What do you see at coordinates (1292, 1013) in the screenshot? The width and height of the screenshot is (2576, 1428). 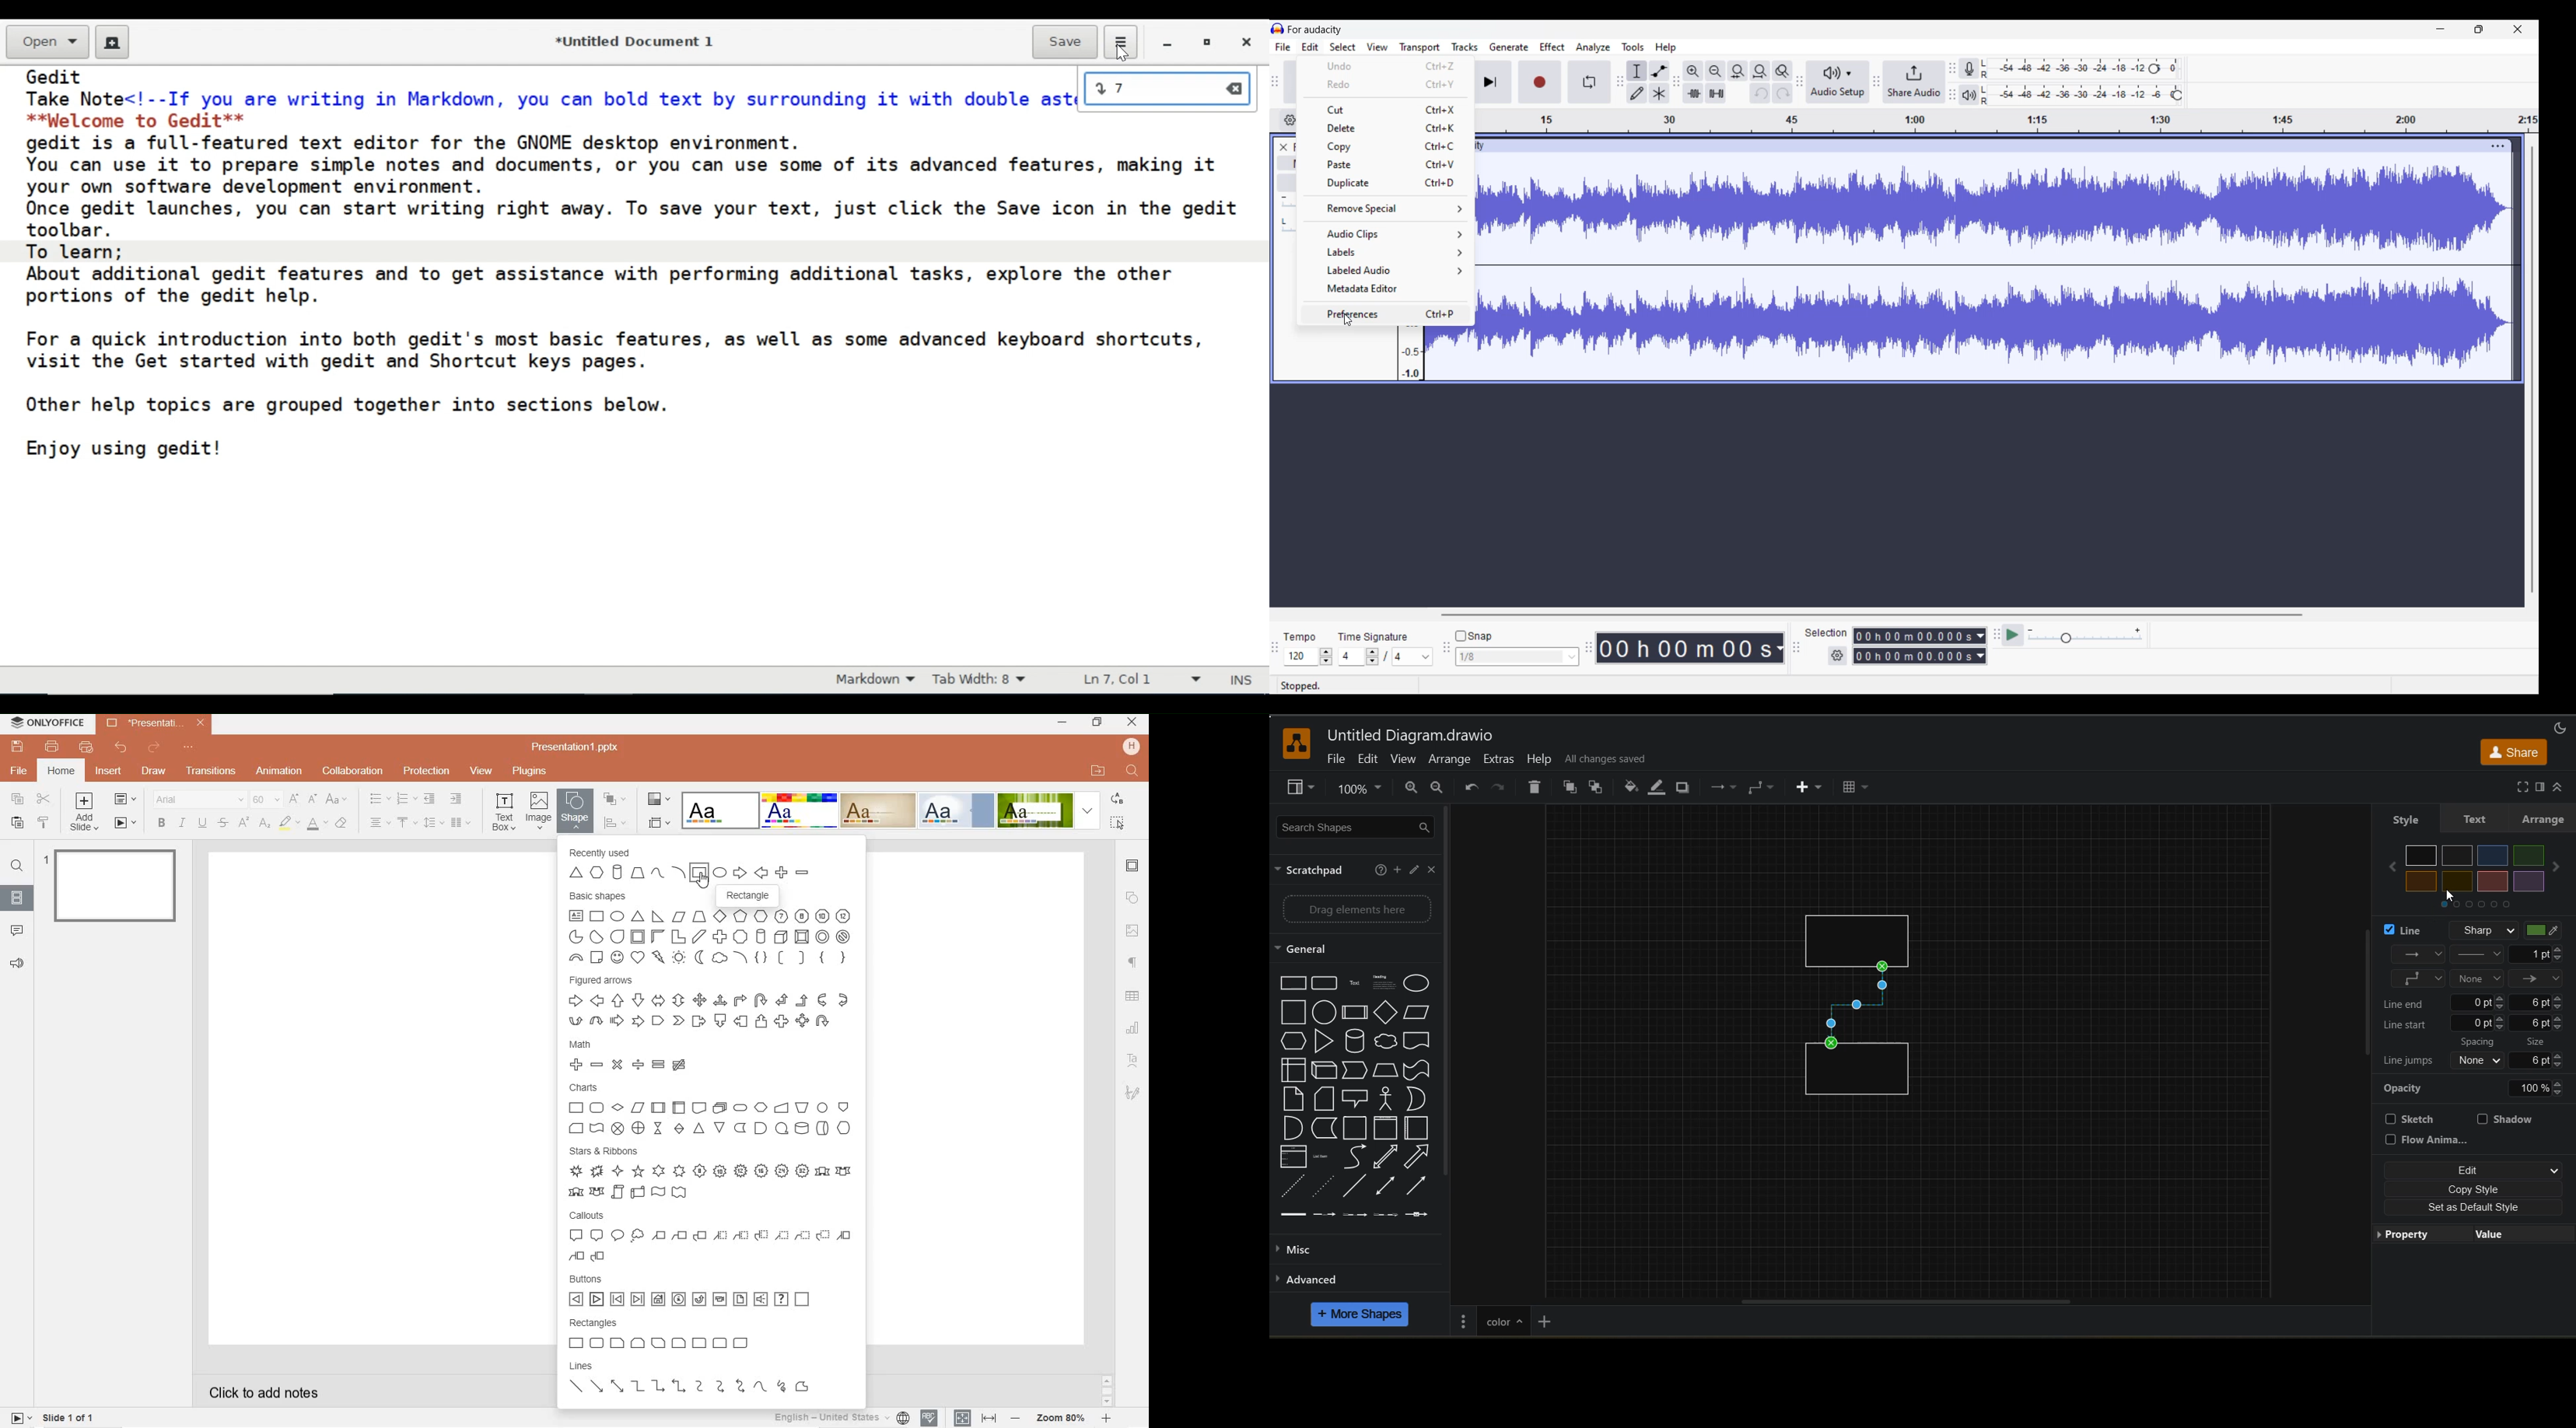 I see `Square` at bounding box center [1292, 1013].